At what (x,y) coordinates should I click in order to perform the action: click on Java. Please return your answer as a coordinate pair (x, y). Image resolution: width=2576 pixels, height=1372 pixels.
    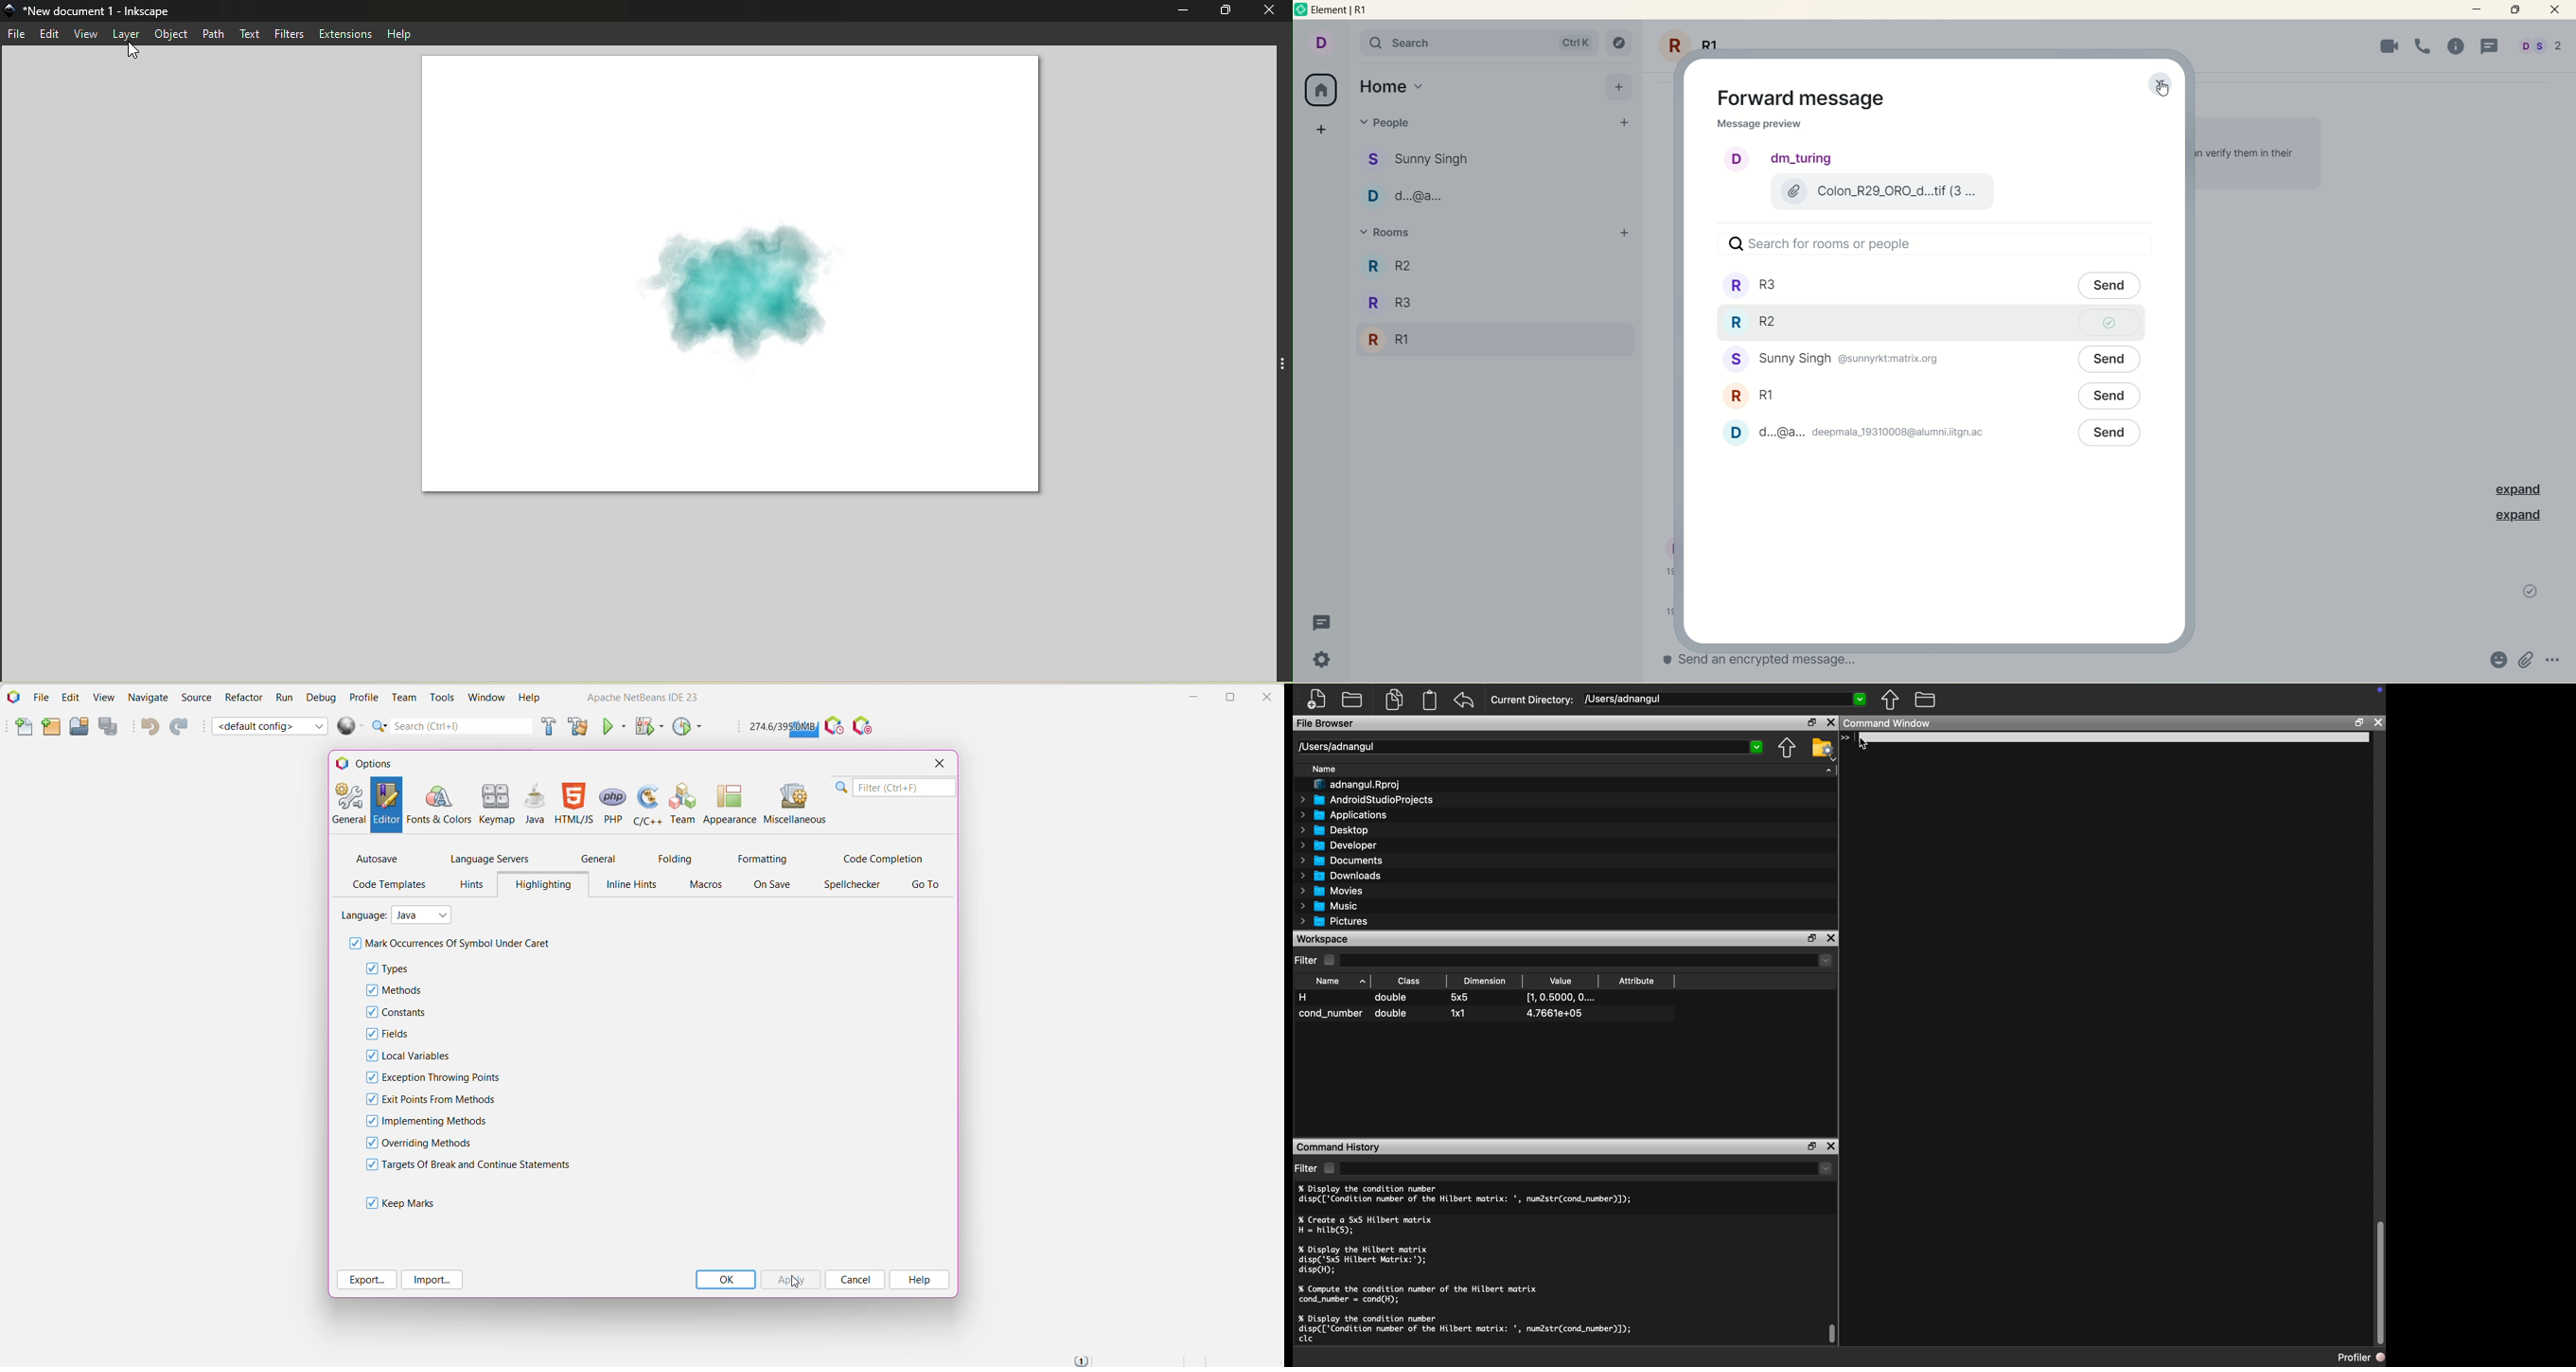
    Looking at the image, I should click on (534, 805).